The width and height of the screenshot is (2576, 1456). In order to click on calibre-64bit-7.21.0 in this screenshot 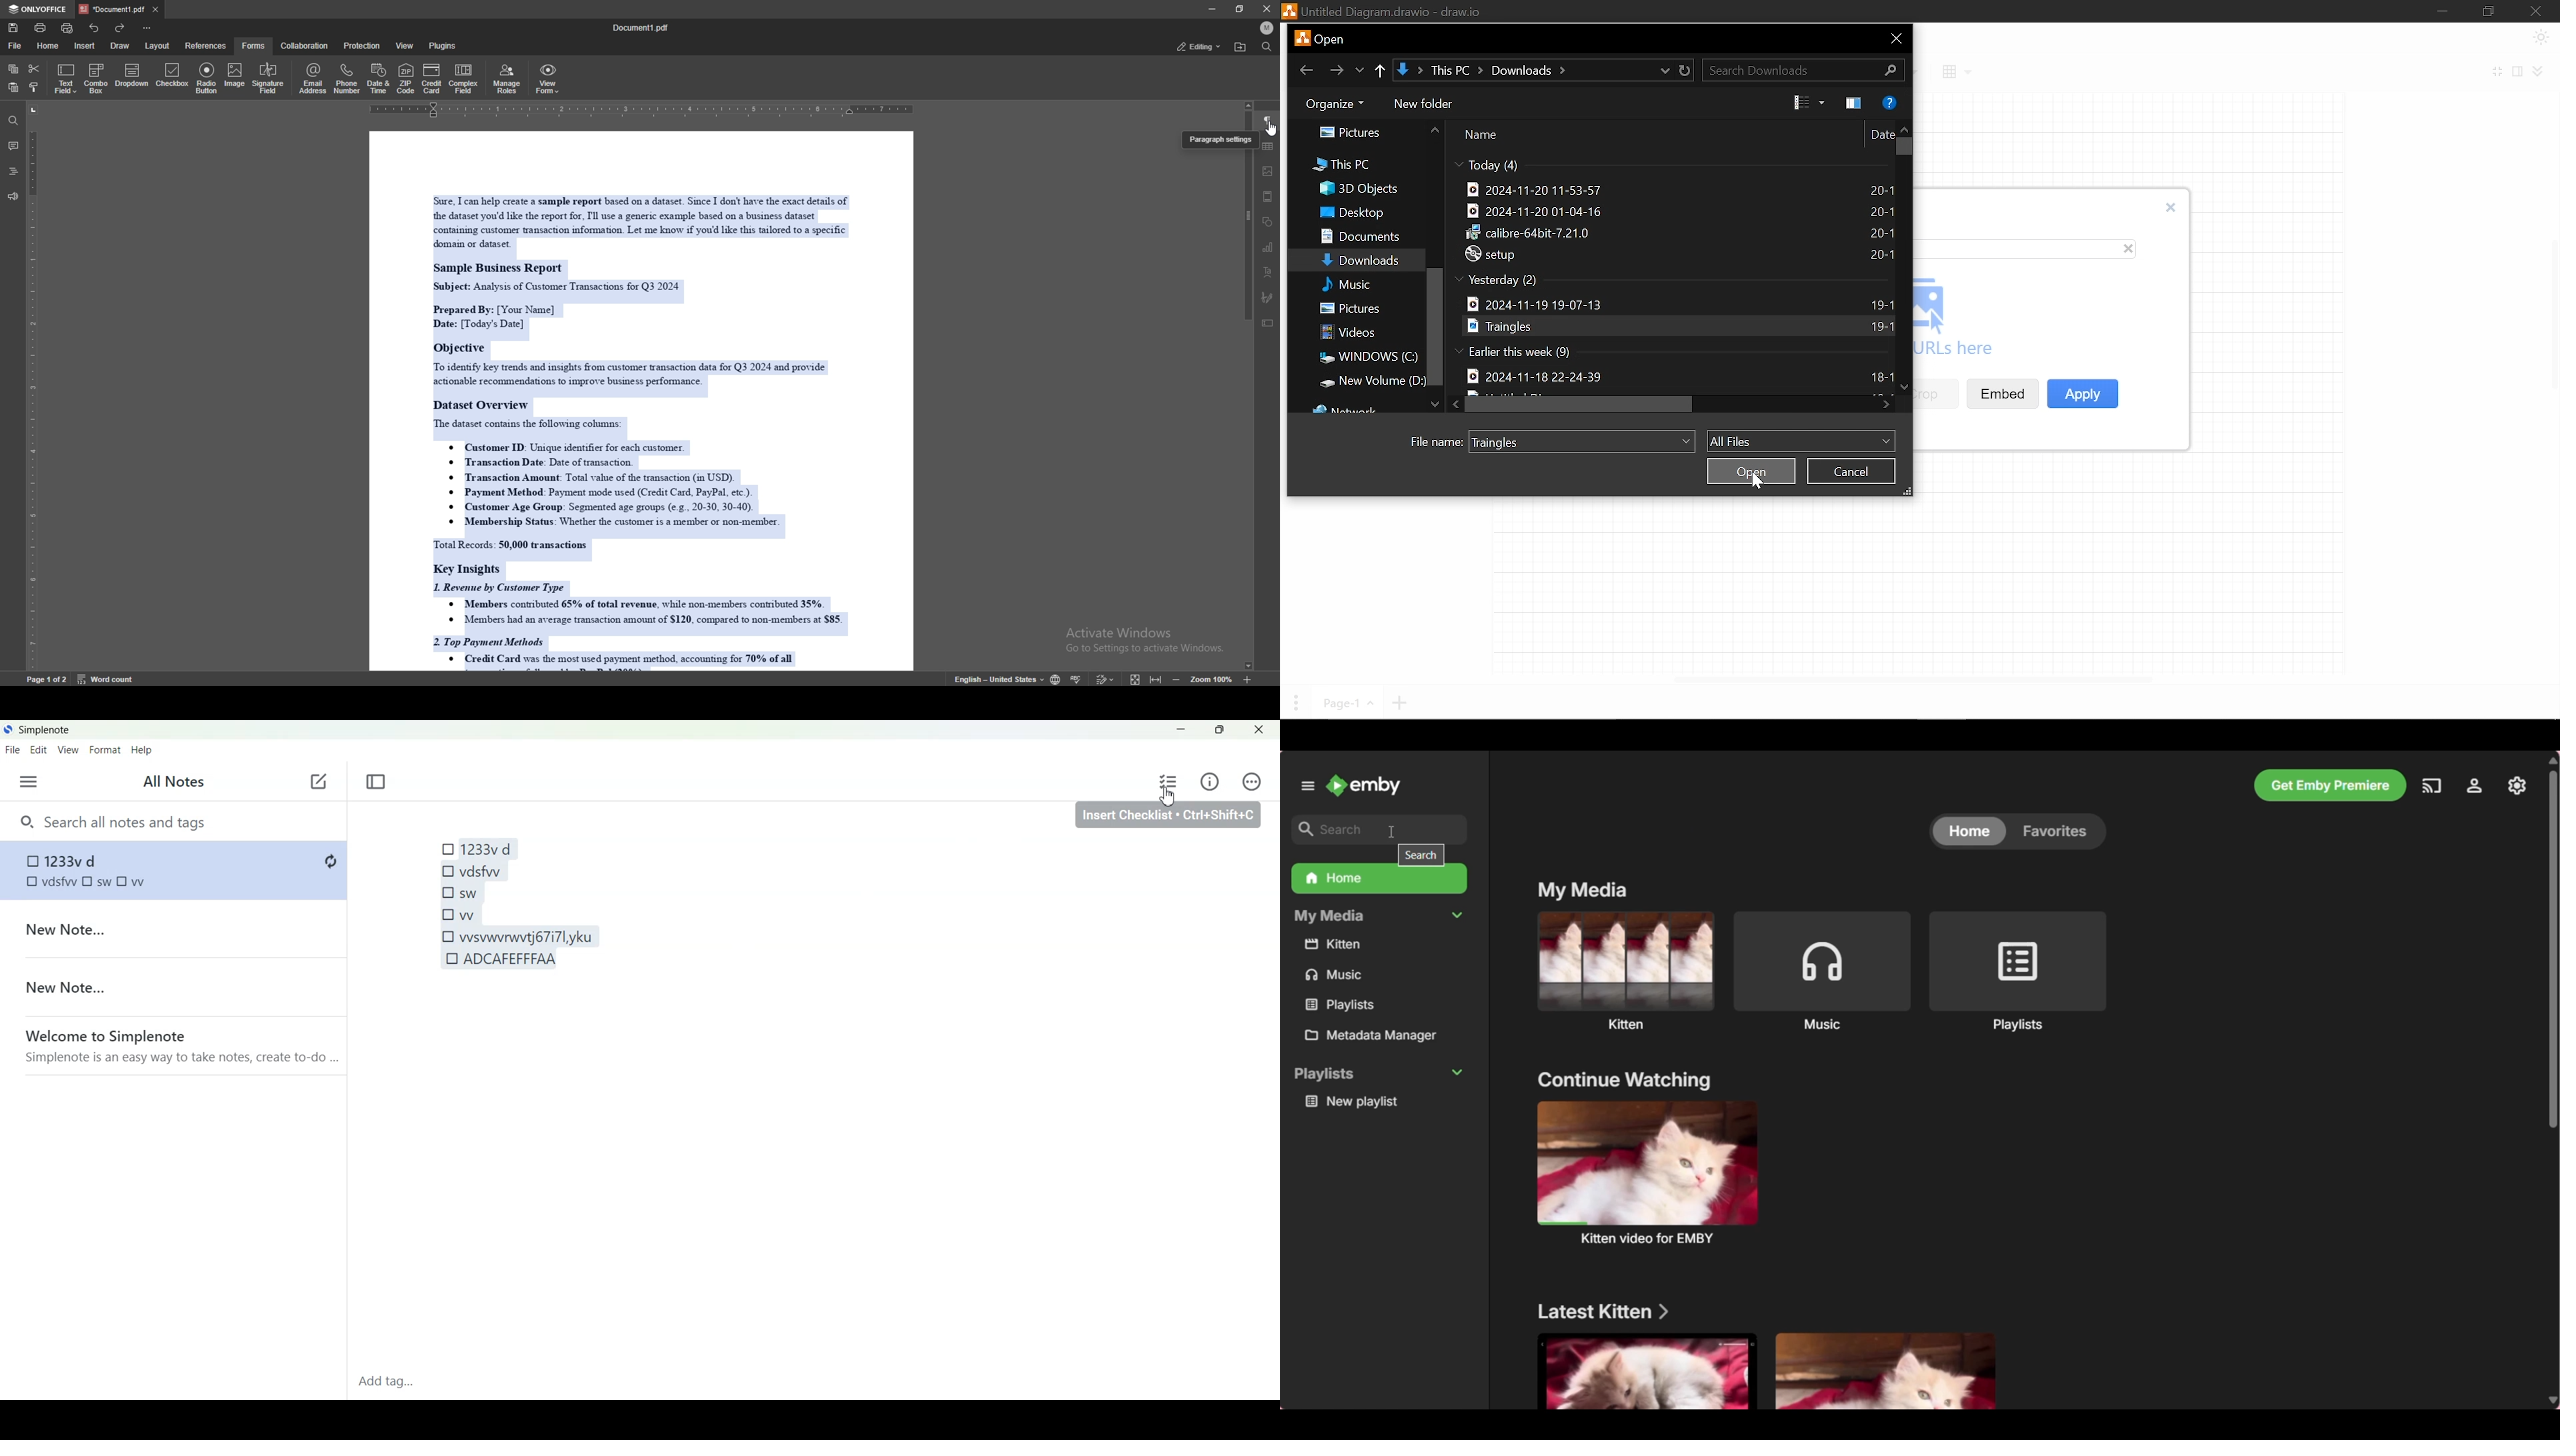, I will do `click(1529, 232)`.